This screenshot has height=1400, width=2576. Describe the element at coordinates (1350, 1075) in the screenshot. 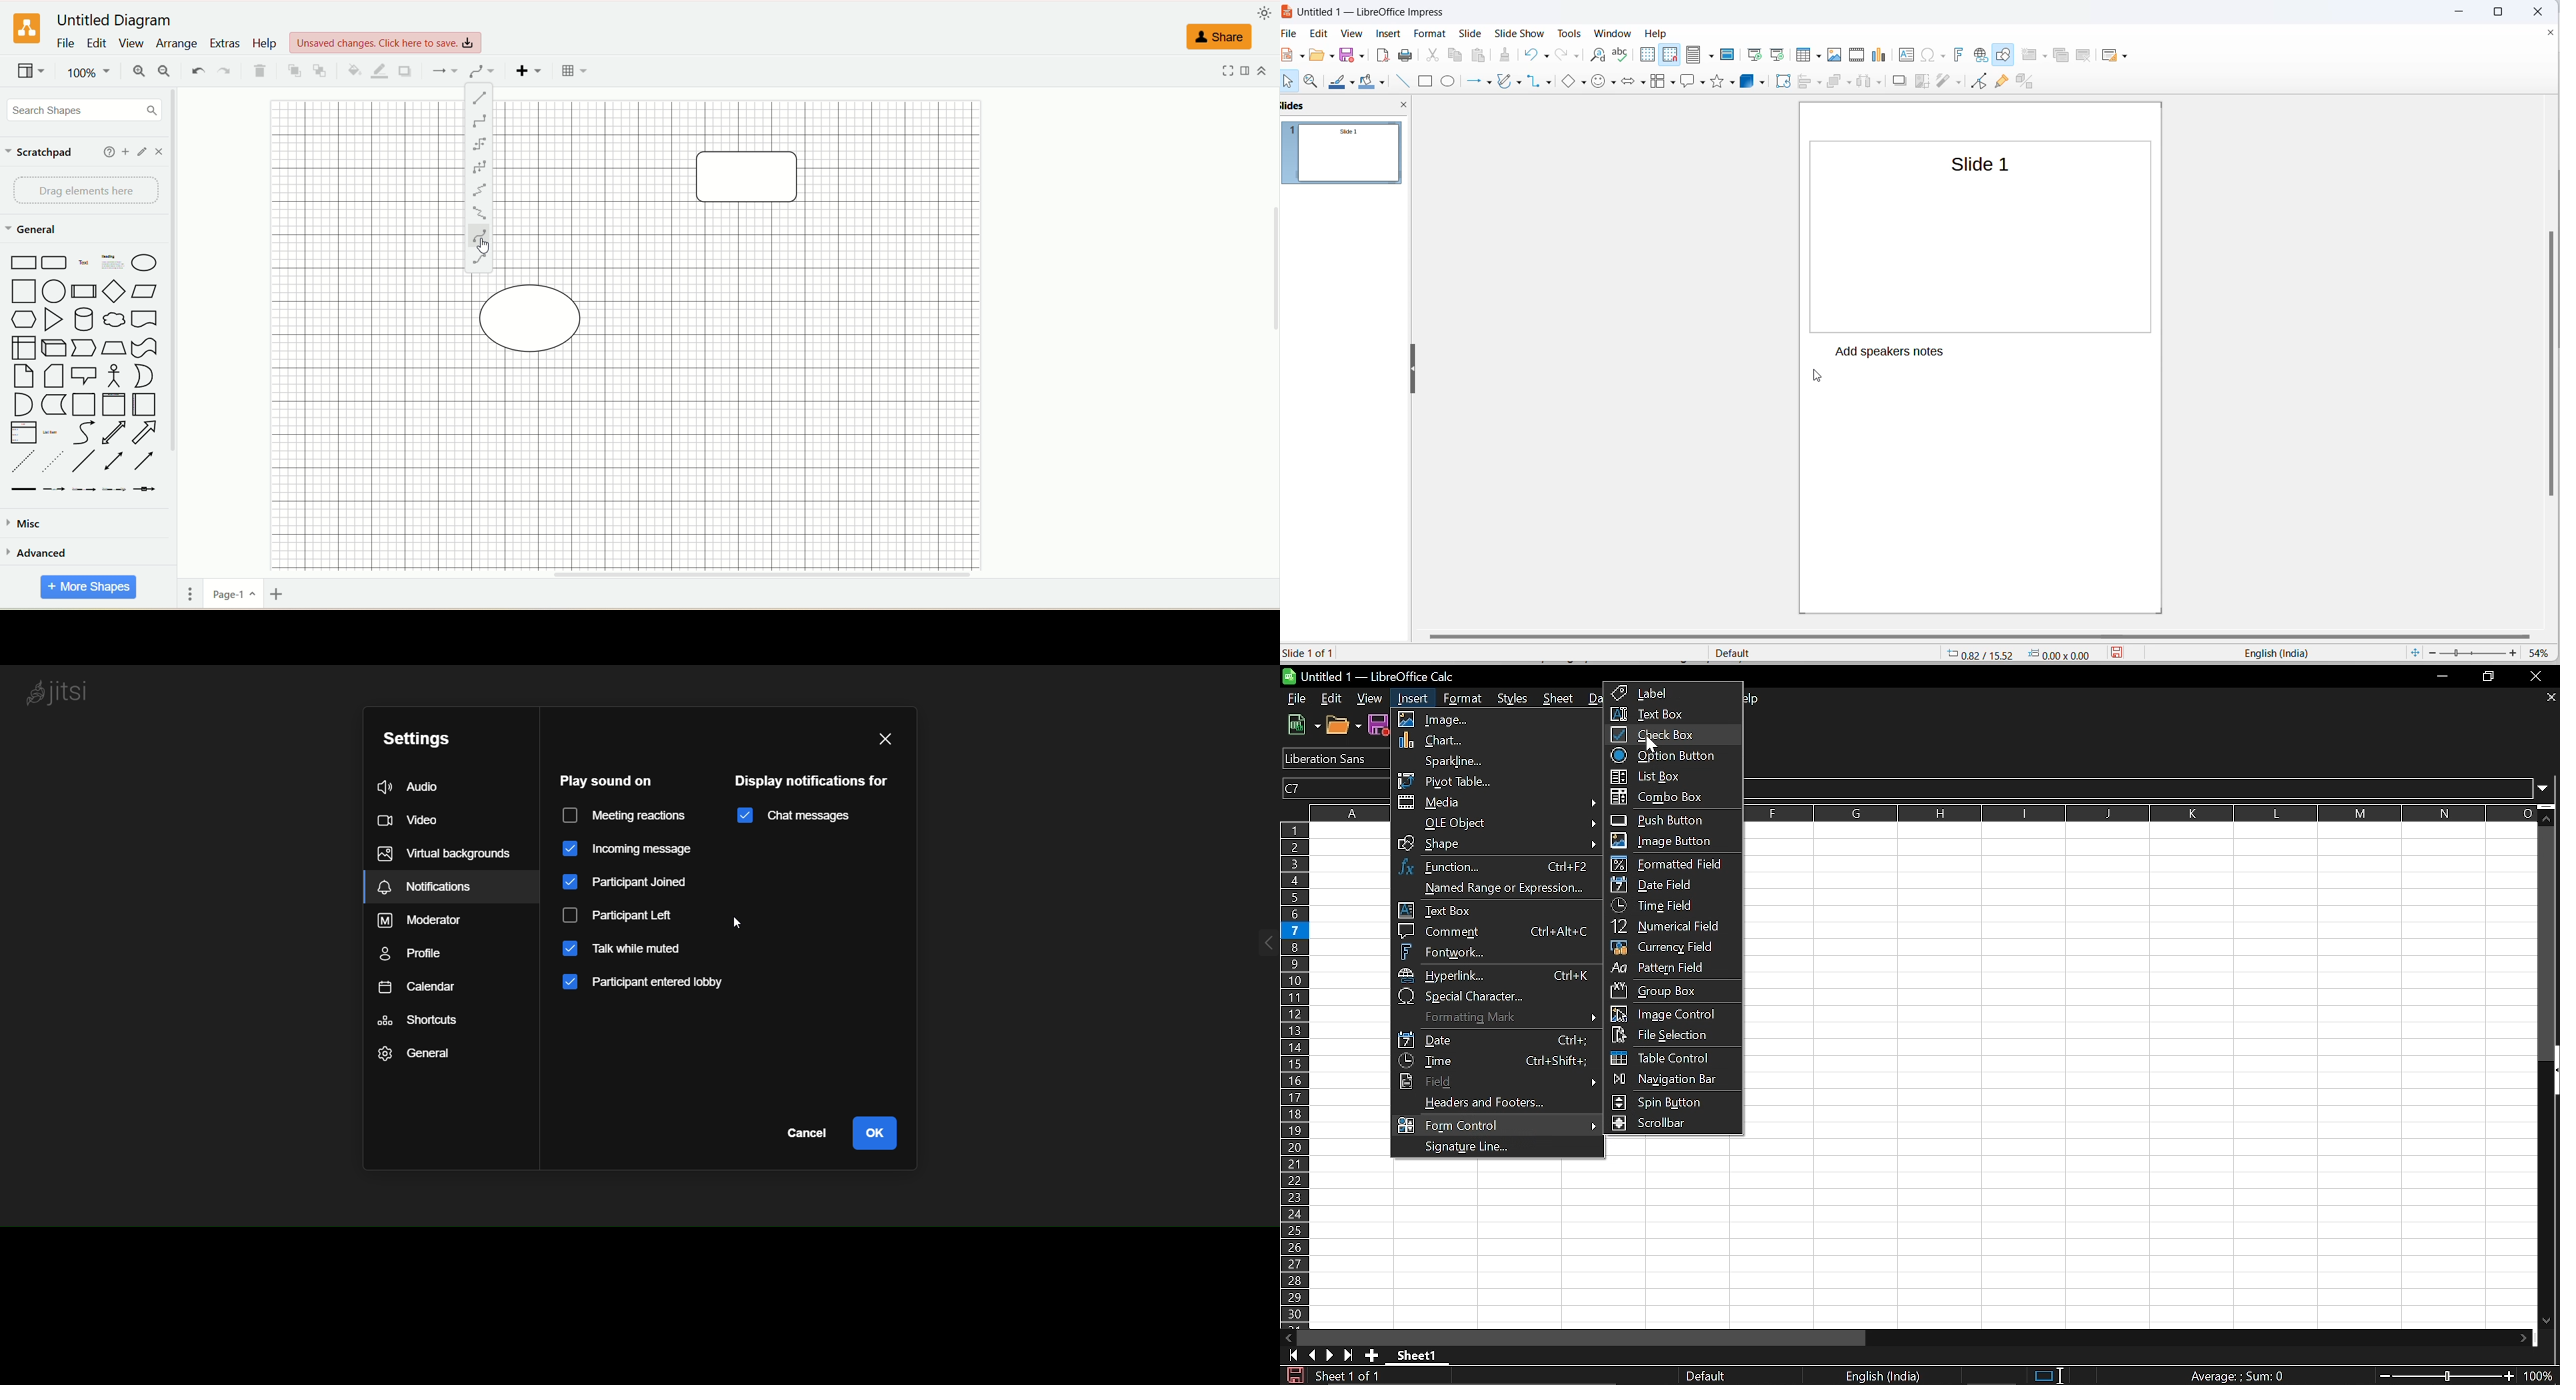

I see `Fillable cells` at that location.